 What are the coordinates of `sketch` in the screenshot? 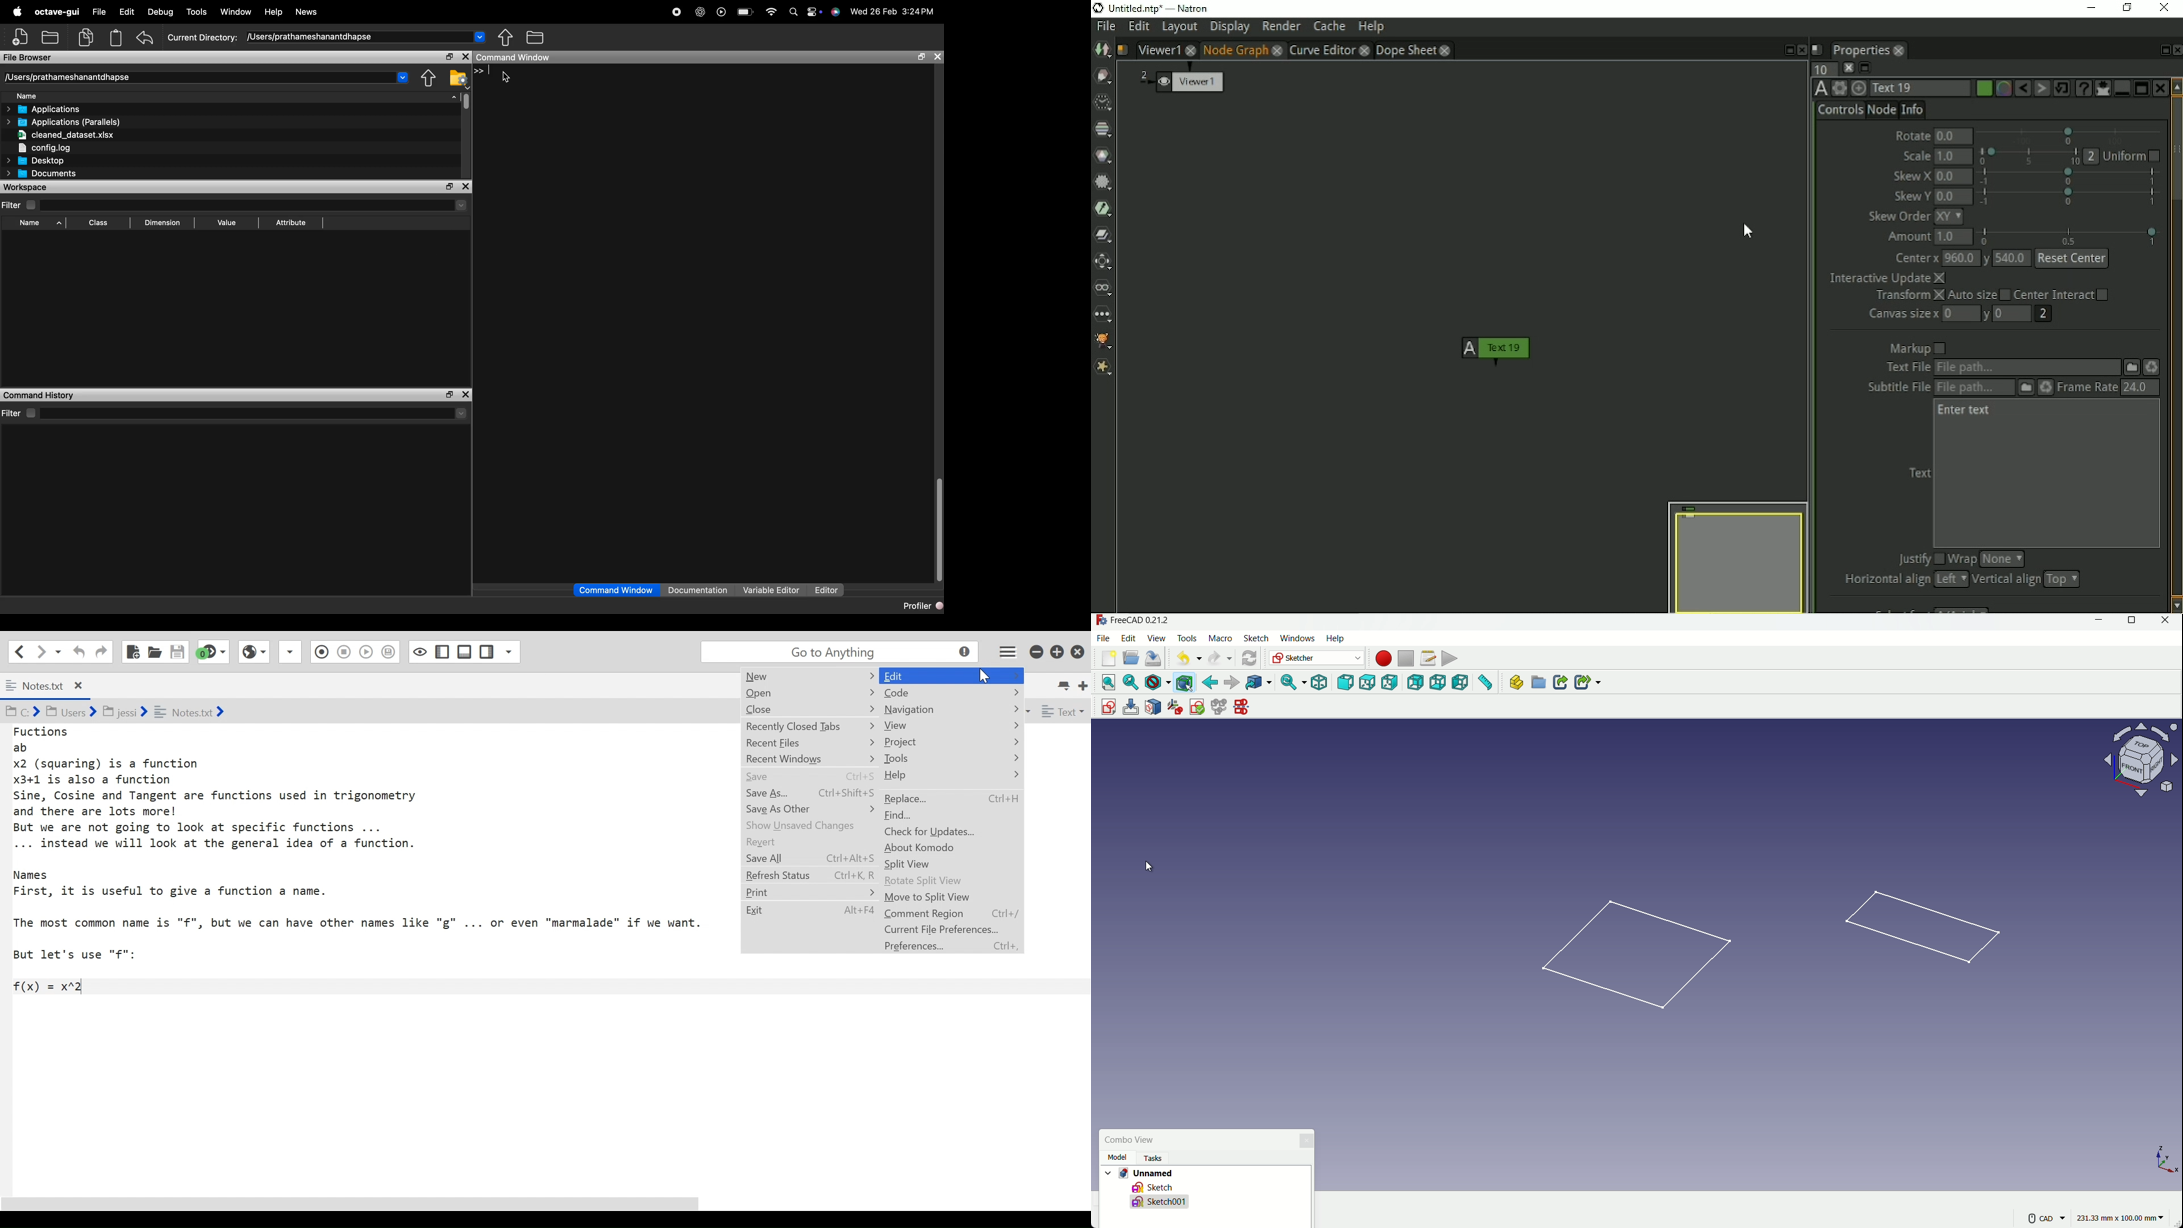 It's located at (1156, 1188).